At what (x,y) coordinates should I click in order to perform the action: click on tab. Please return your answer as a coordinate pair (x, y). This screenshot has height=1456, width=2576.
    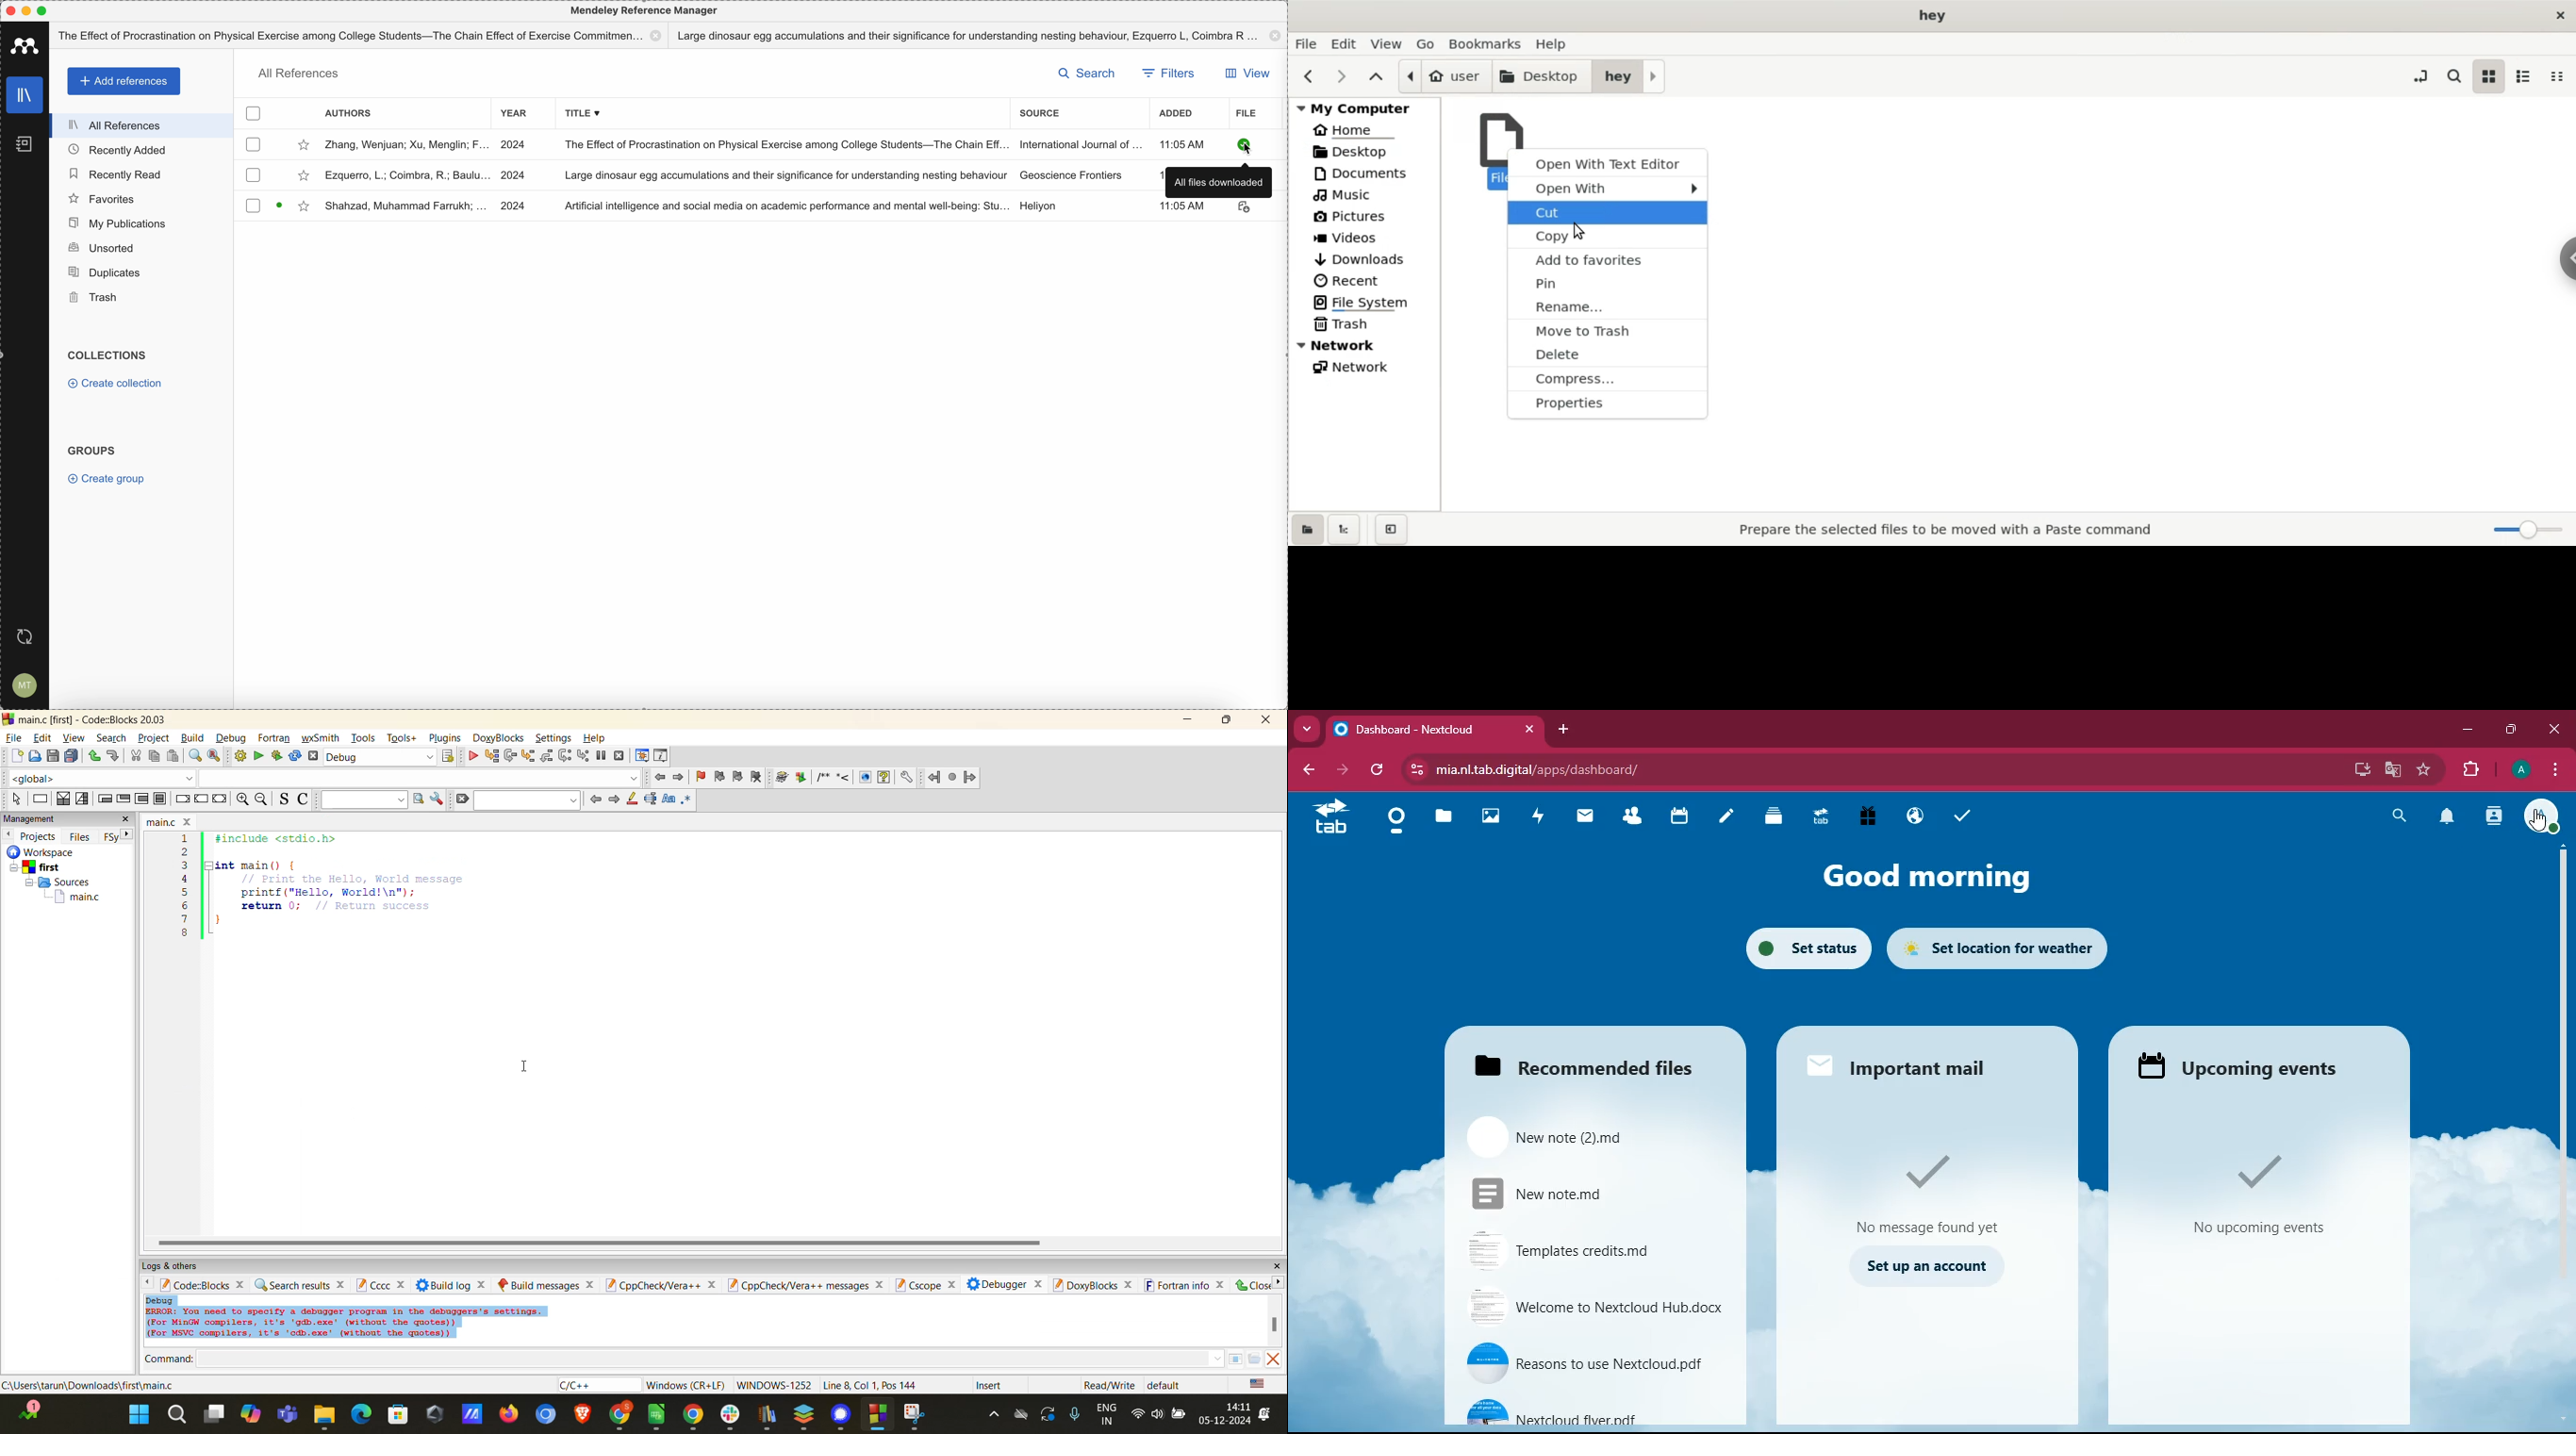
    Looking at the image, I should click on (1329, 818).